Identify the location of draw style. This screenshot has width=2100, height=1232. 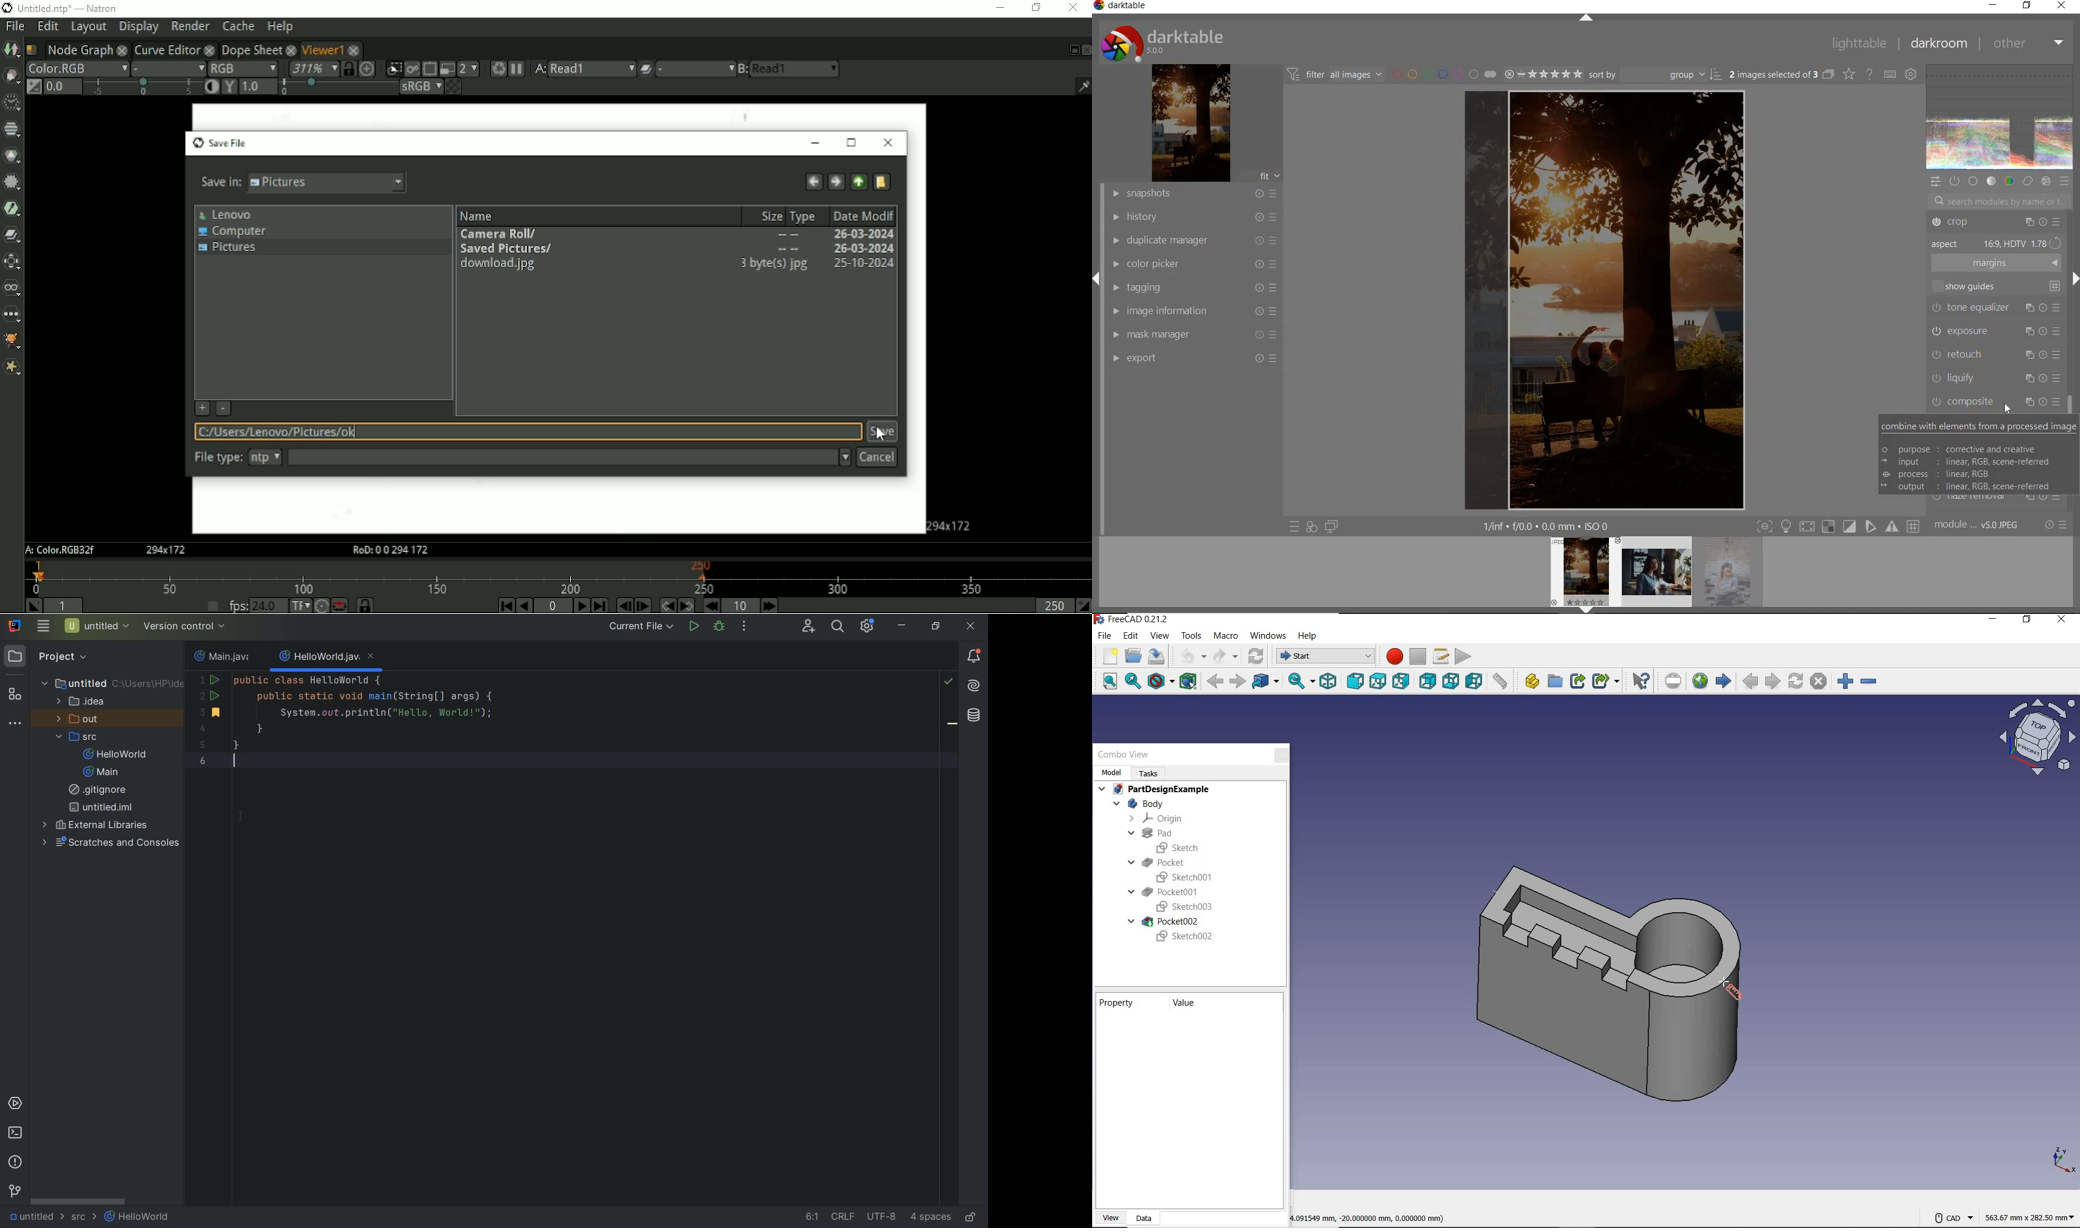
(1160, 682).